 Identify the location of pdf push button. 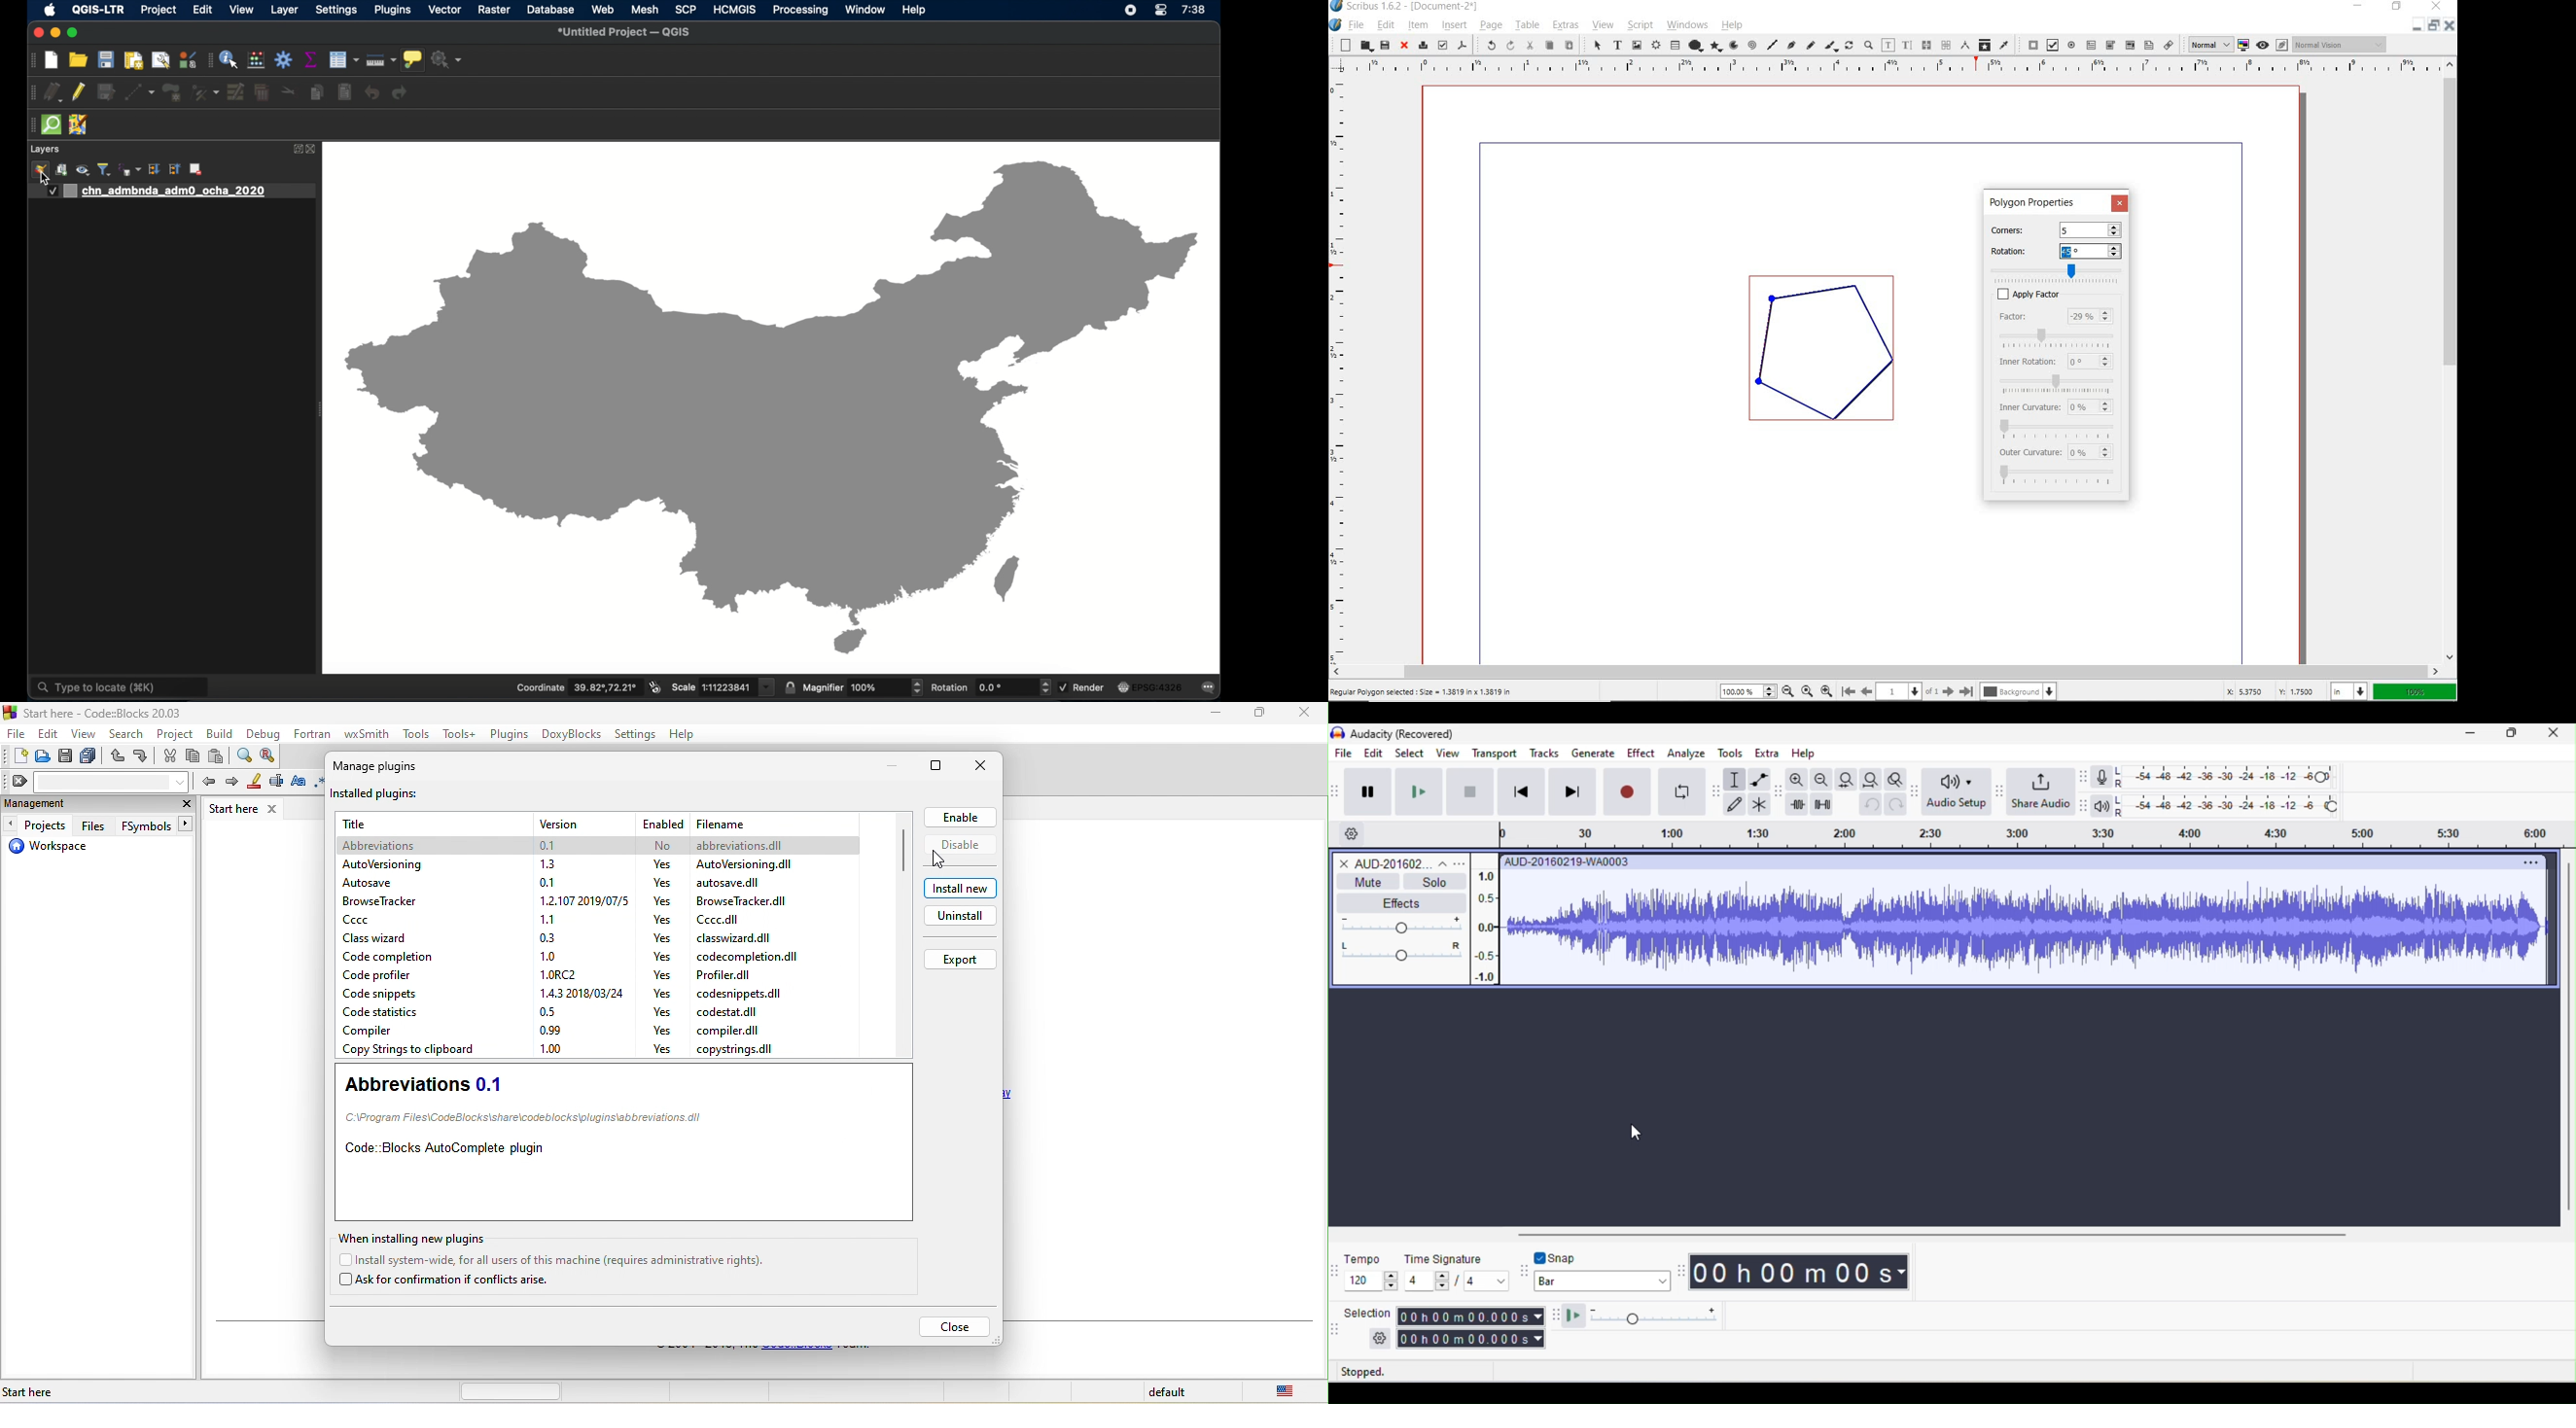
(2030, 44).